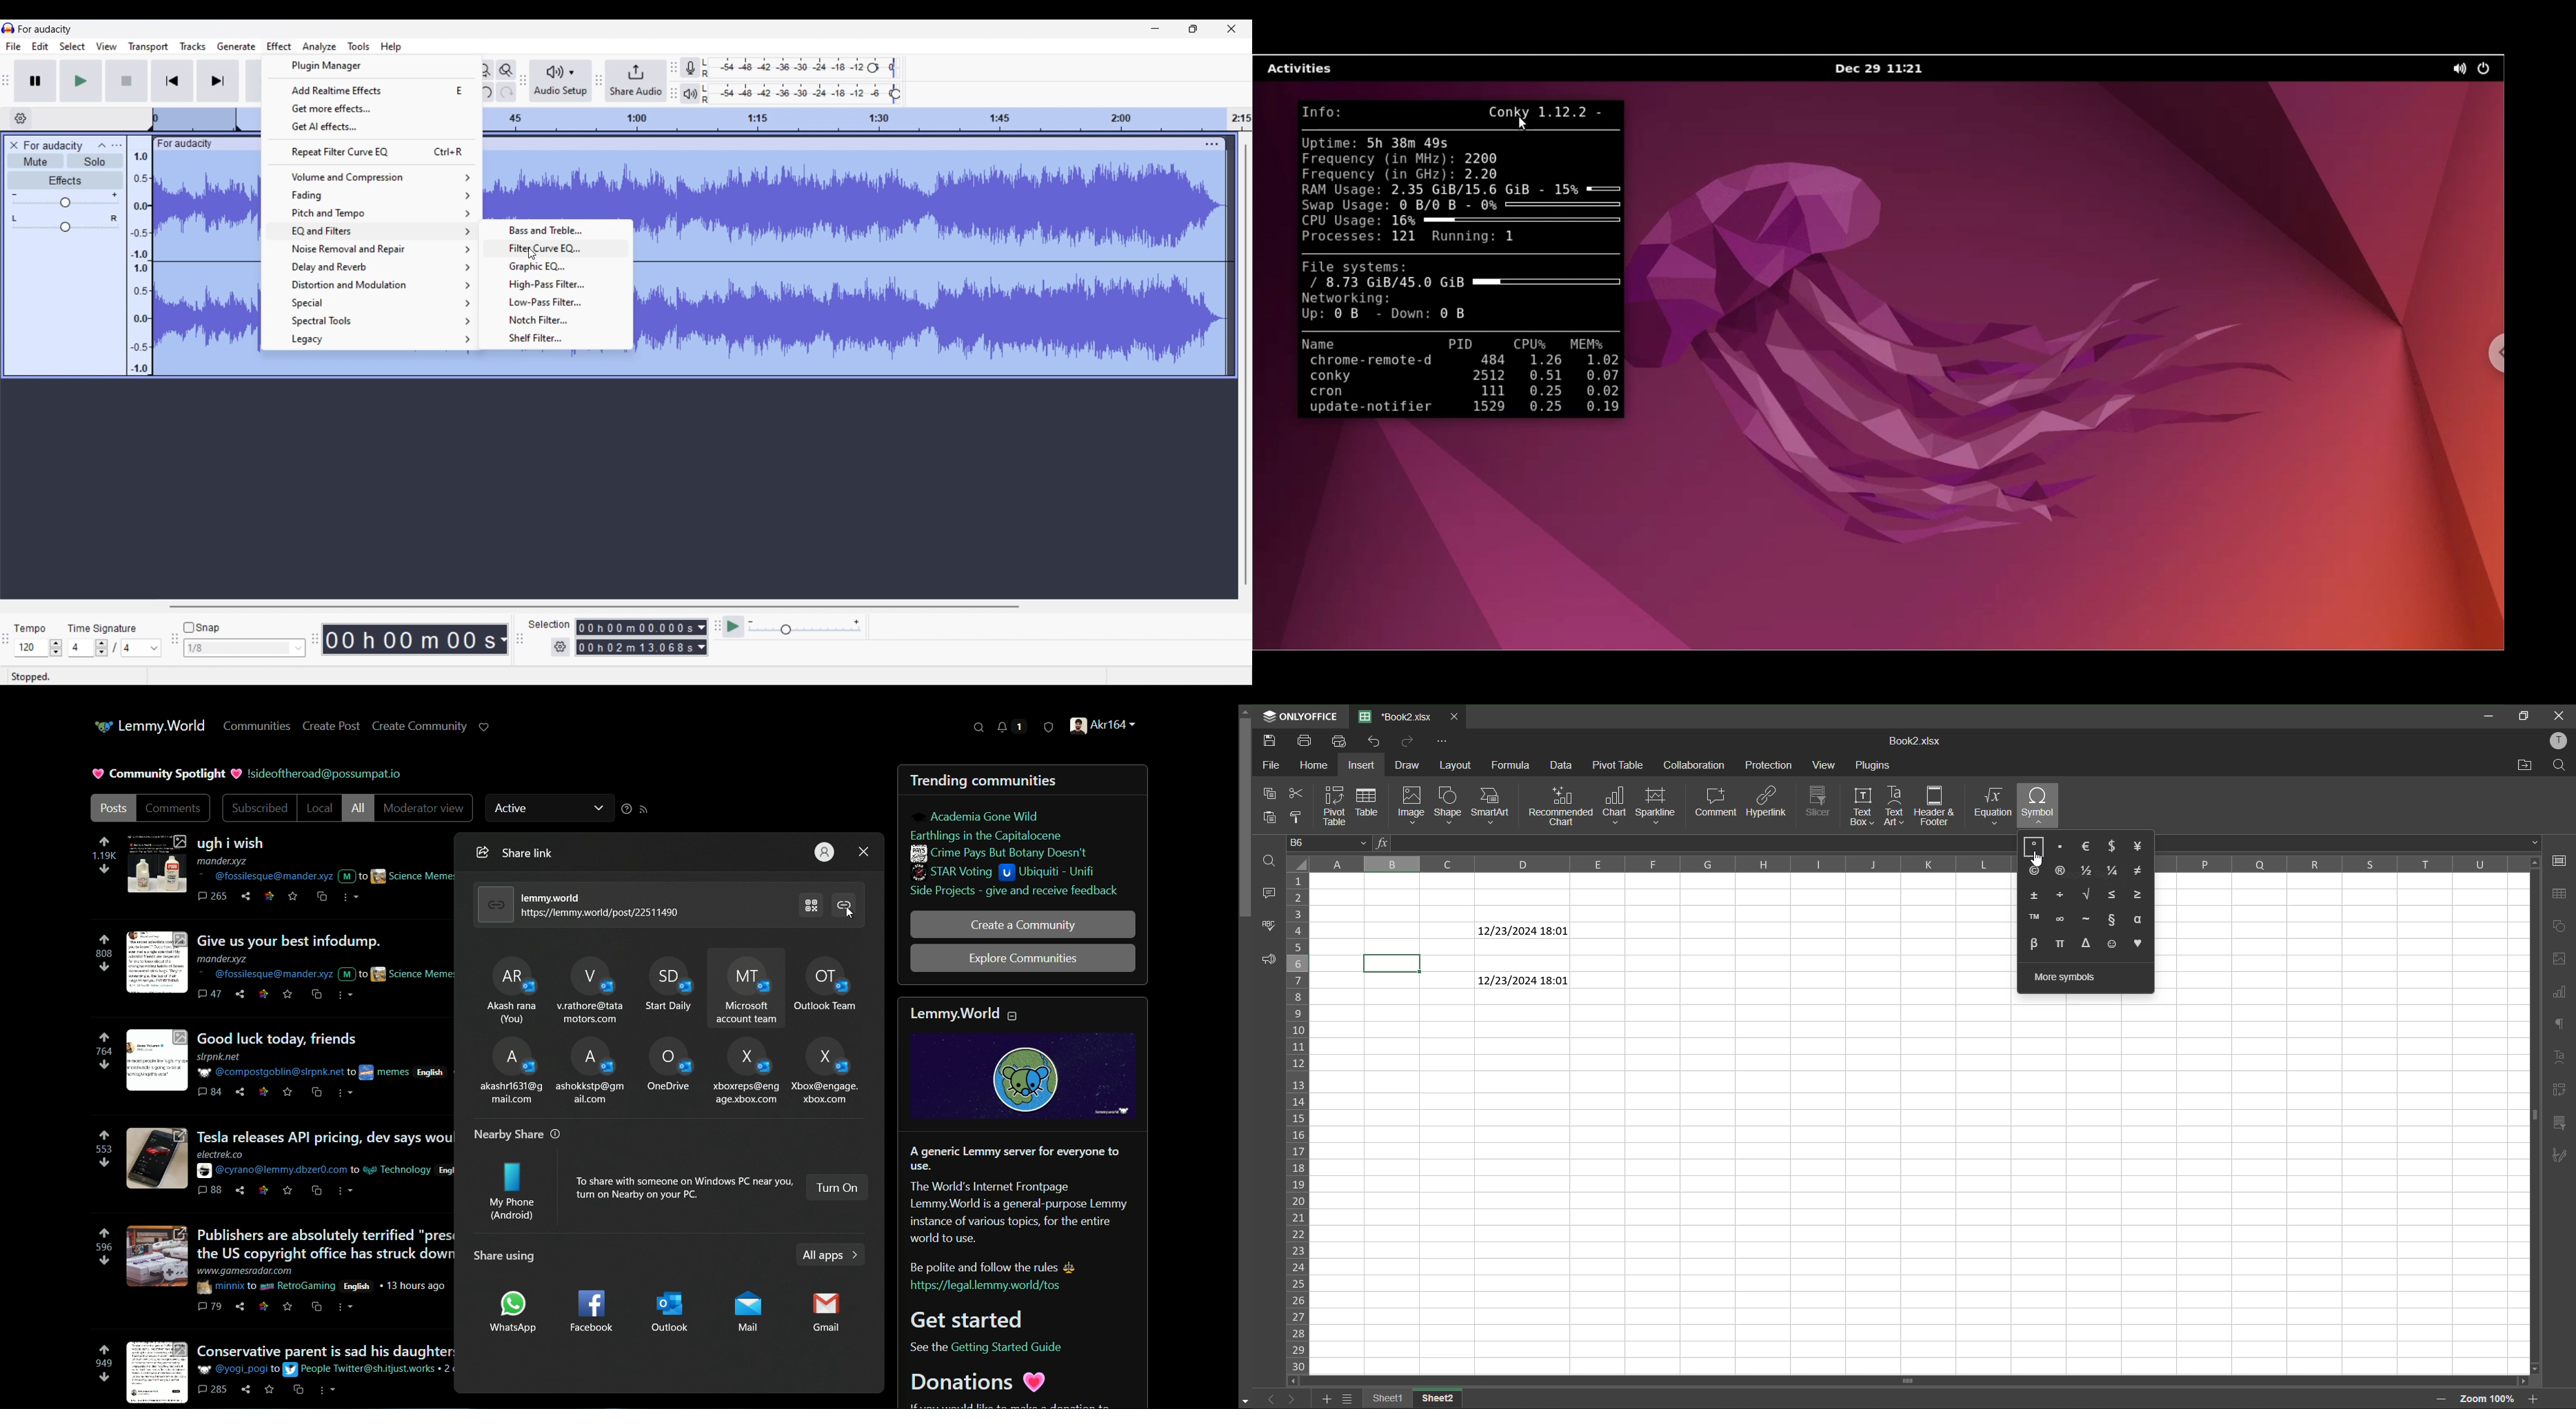 The height and width of the screenshot is (1428, 2576). Describe the element at coordinates (510, 1070) in the screenshot. I see `akashr1631@gmail.com` at that location.